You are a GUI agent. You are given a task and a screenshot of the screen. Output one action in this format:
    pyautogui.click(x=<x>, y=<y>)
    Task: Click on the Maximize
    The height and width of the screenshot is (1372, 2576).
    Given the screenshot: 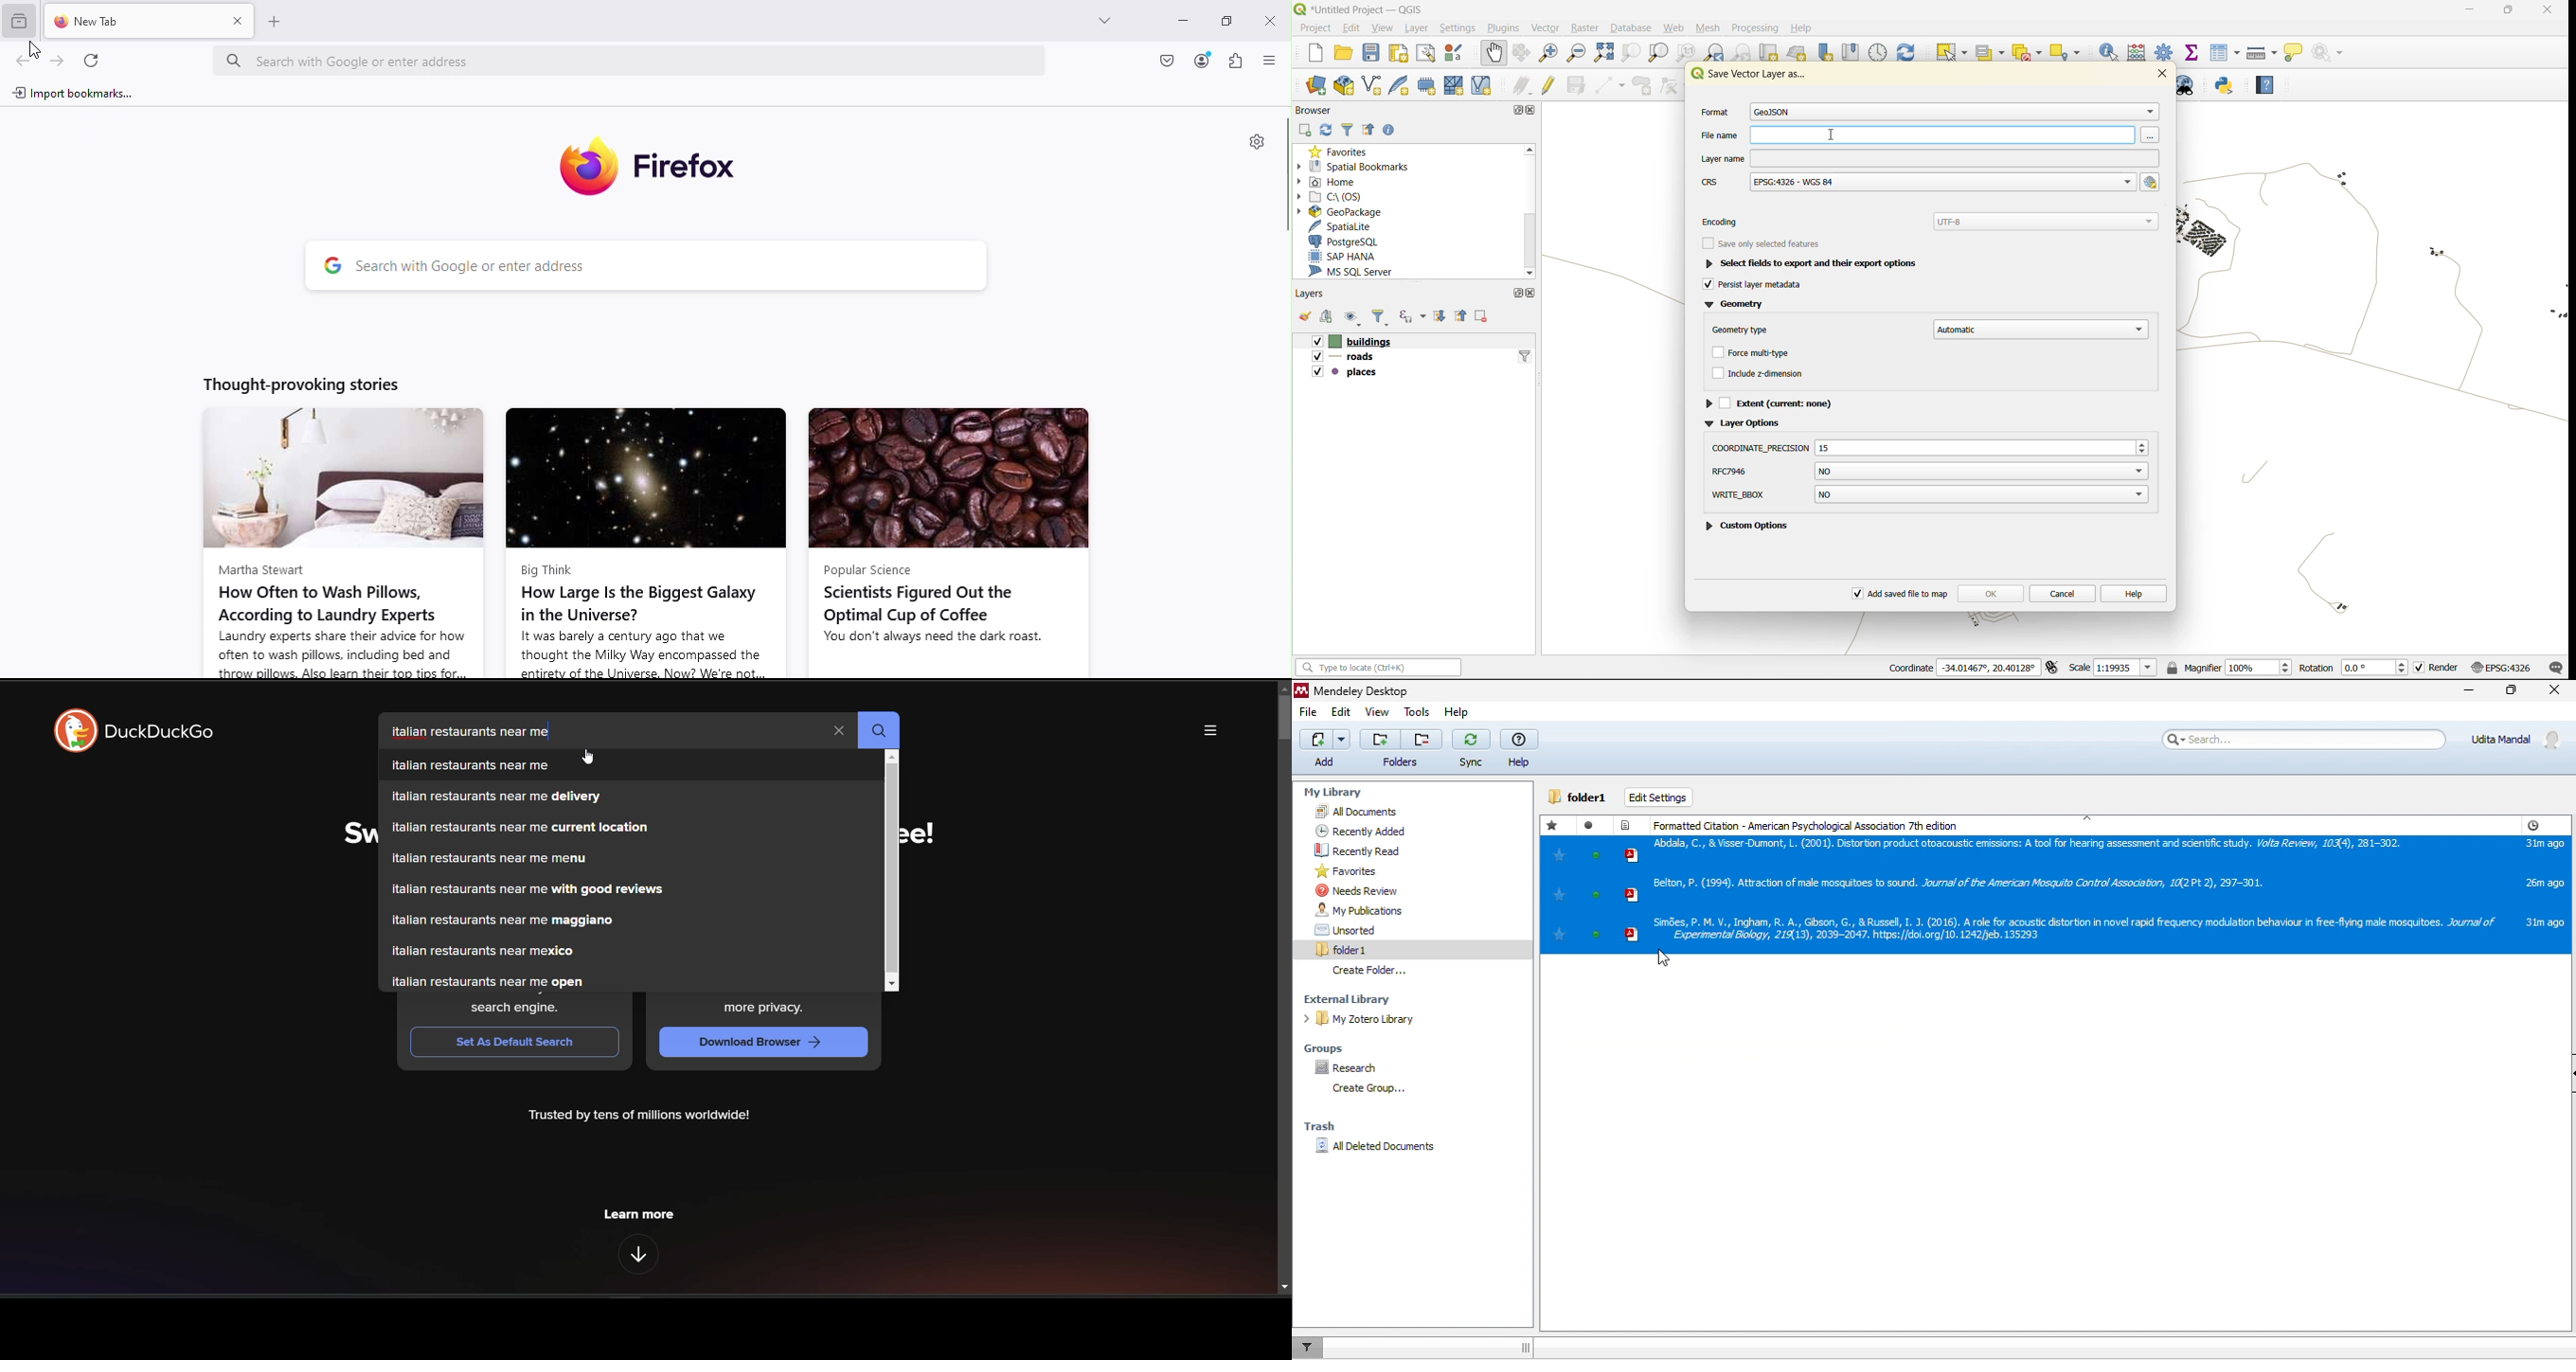 What is the action you would take?
    pyautogui.click(x=1222, y=22)
    